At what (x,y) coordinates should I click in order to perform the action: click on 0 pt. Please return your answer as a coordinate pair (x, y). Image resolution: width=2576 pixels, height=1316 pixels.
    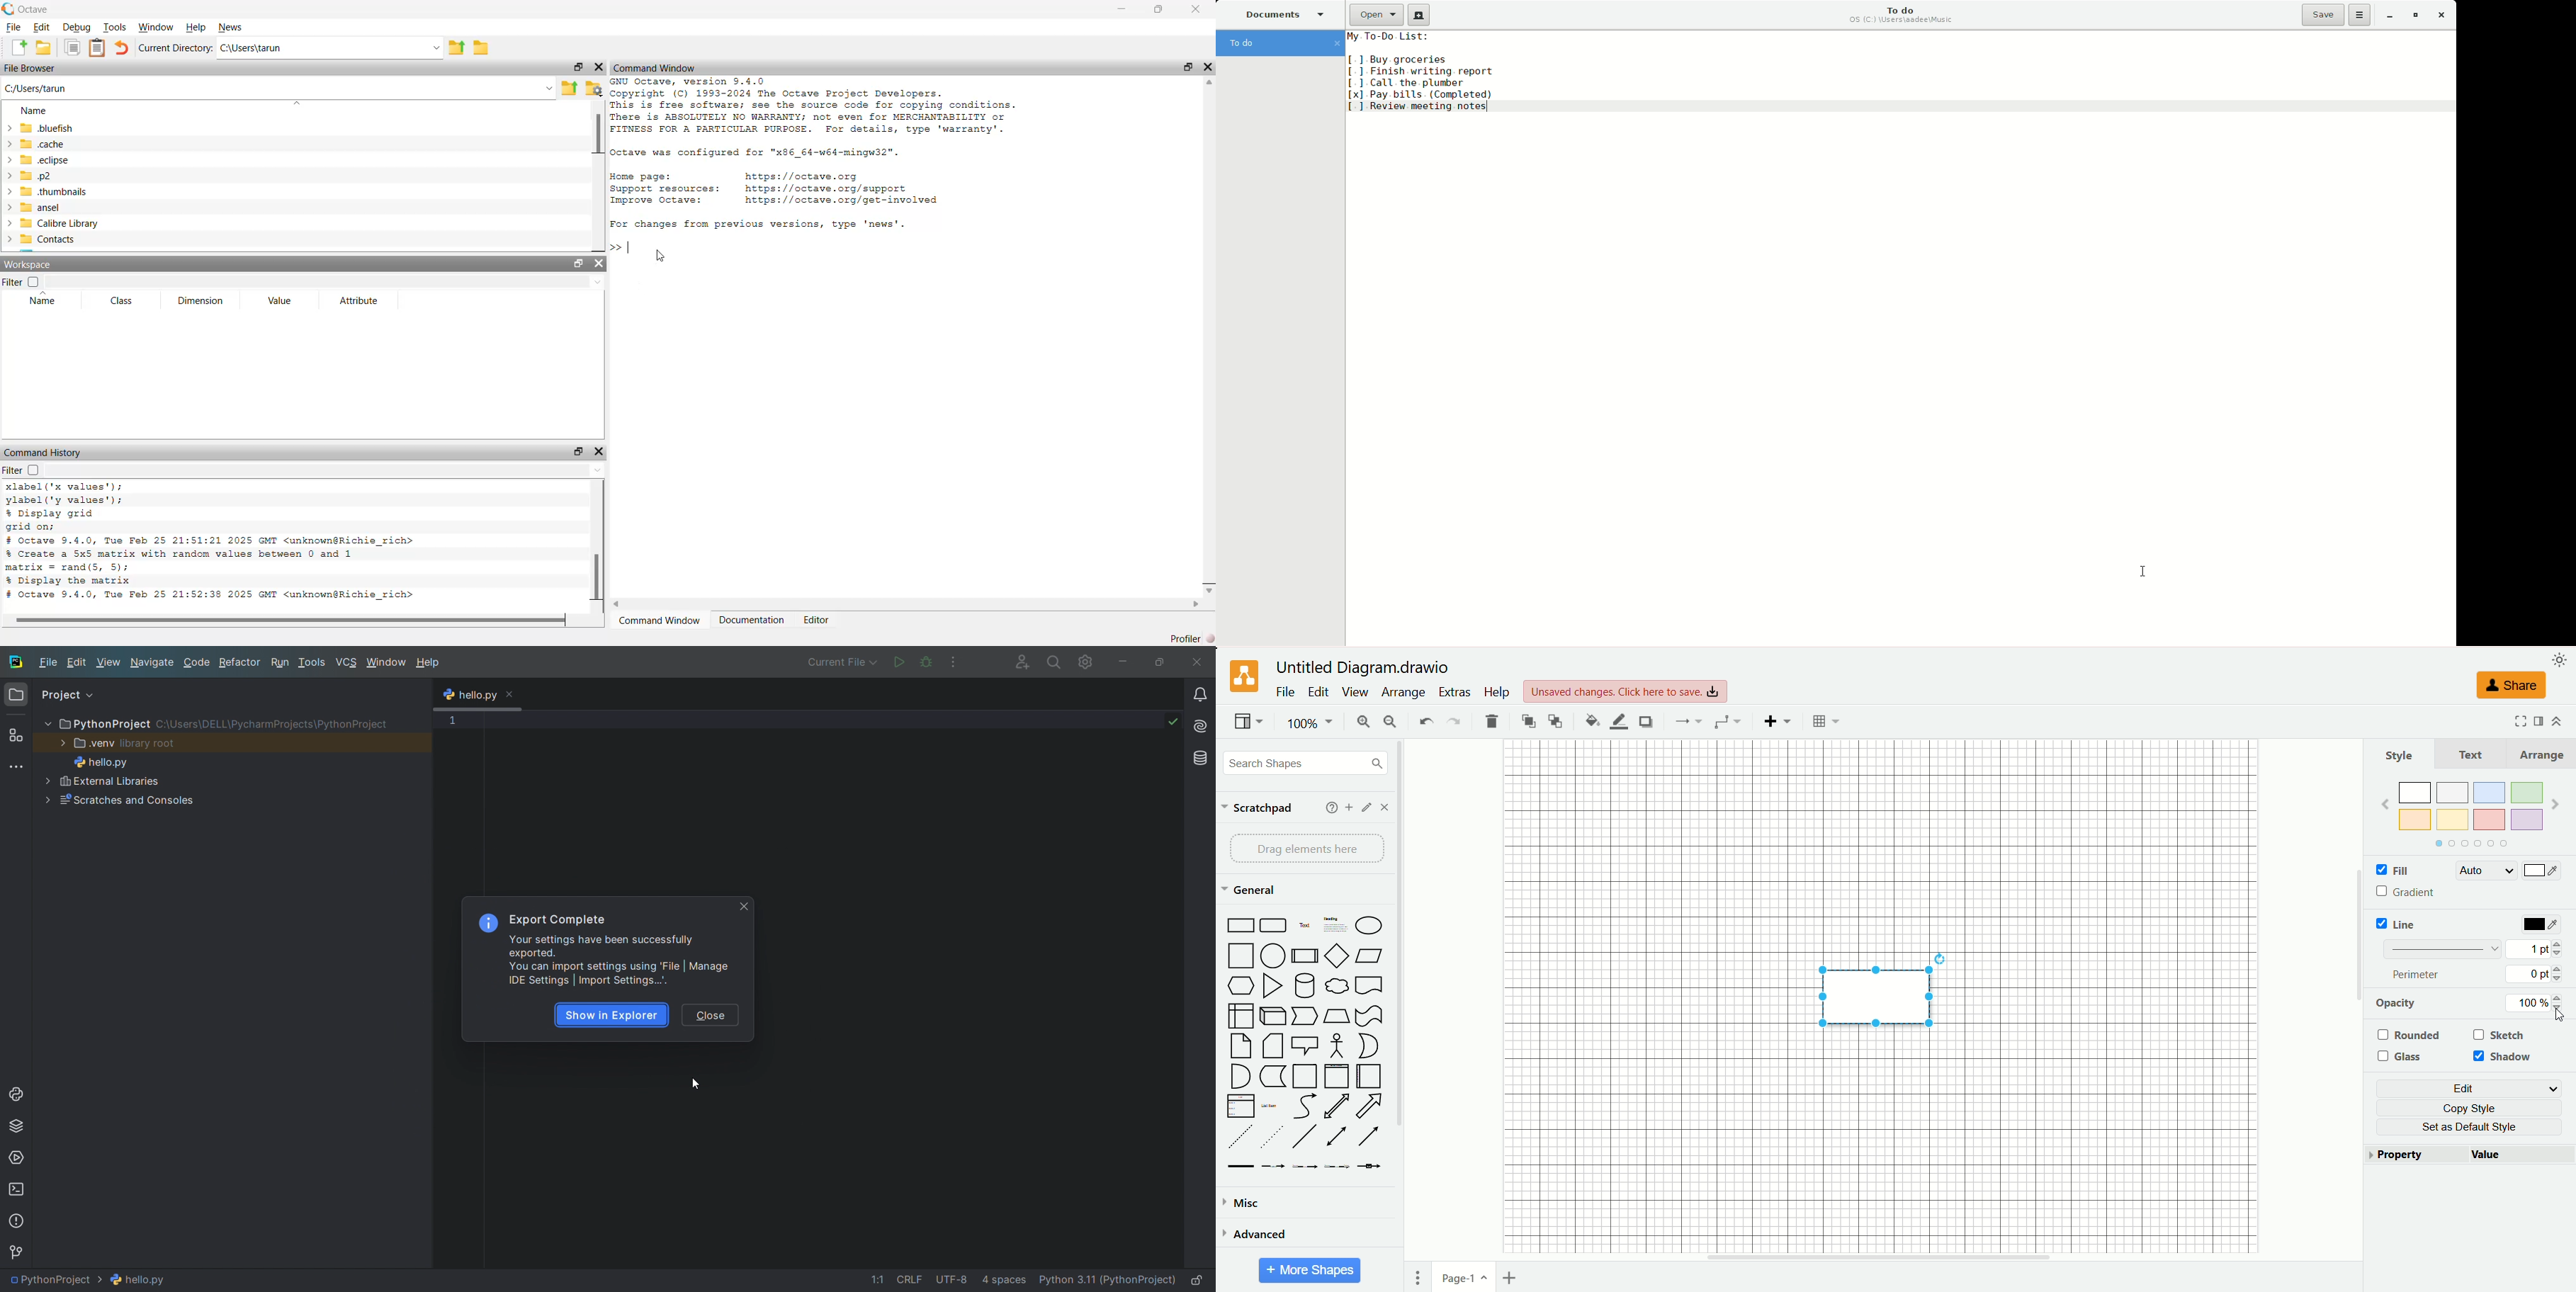
    Looking at the image, I should click on (2536, 974).